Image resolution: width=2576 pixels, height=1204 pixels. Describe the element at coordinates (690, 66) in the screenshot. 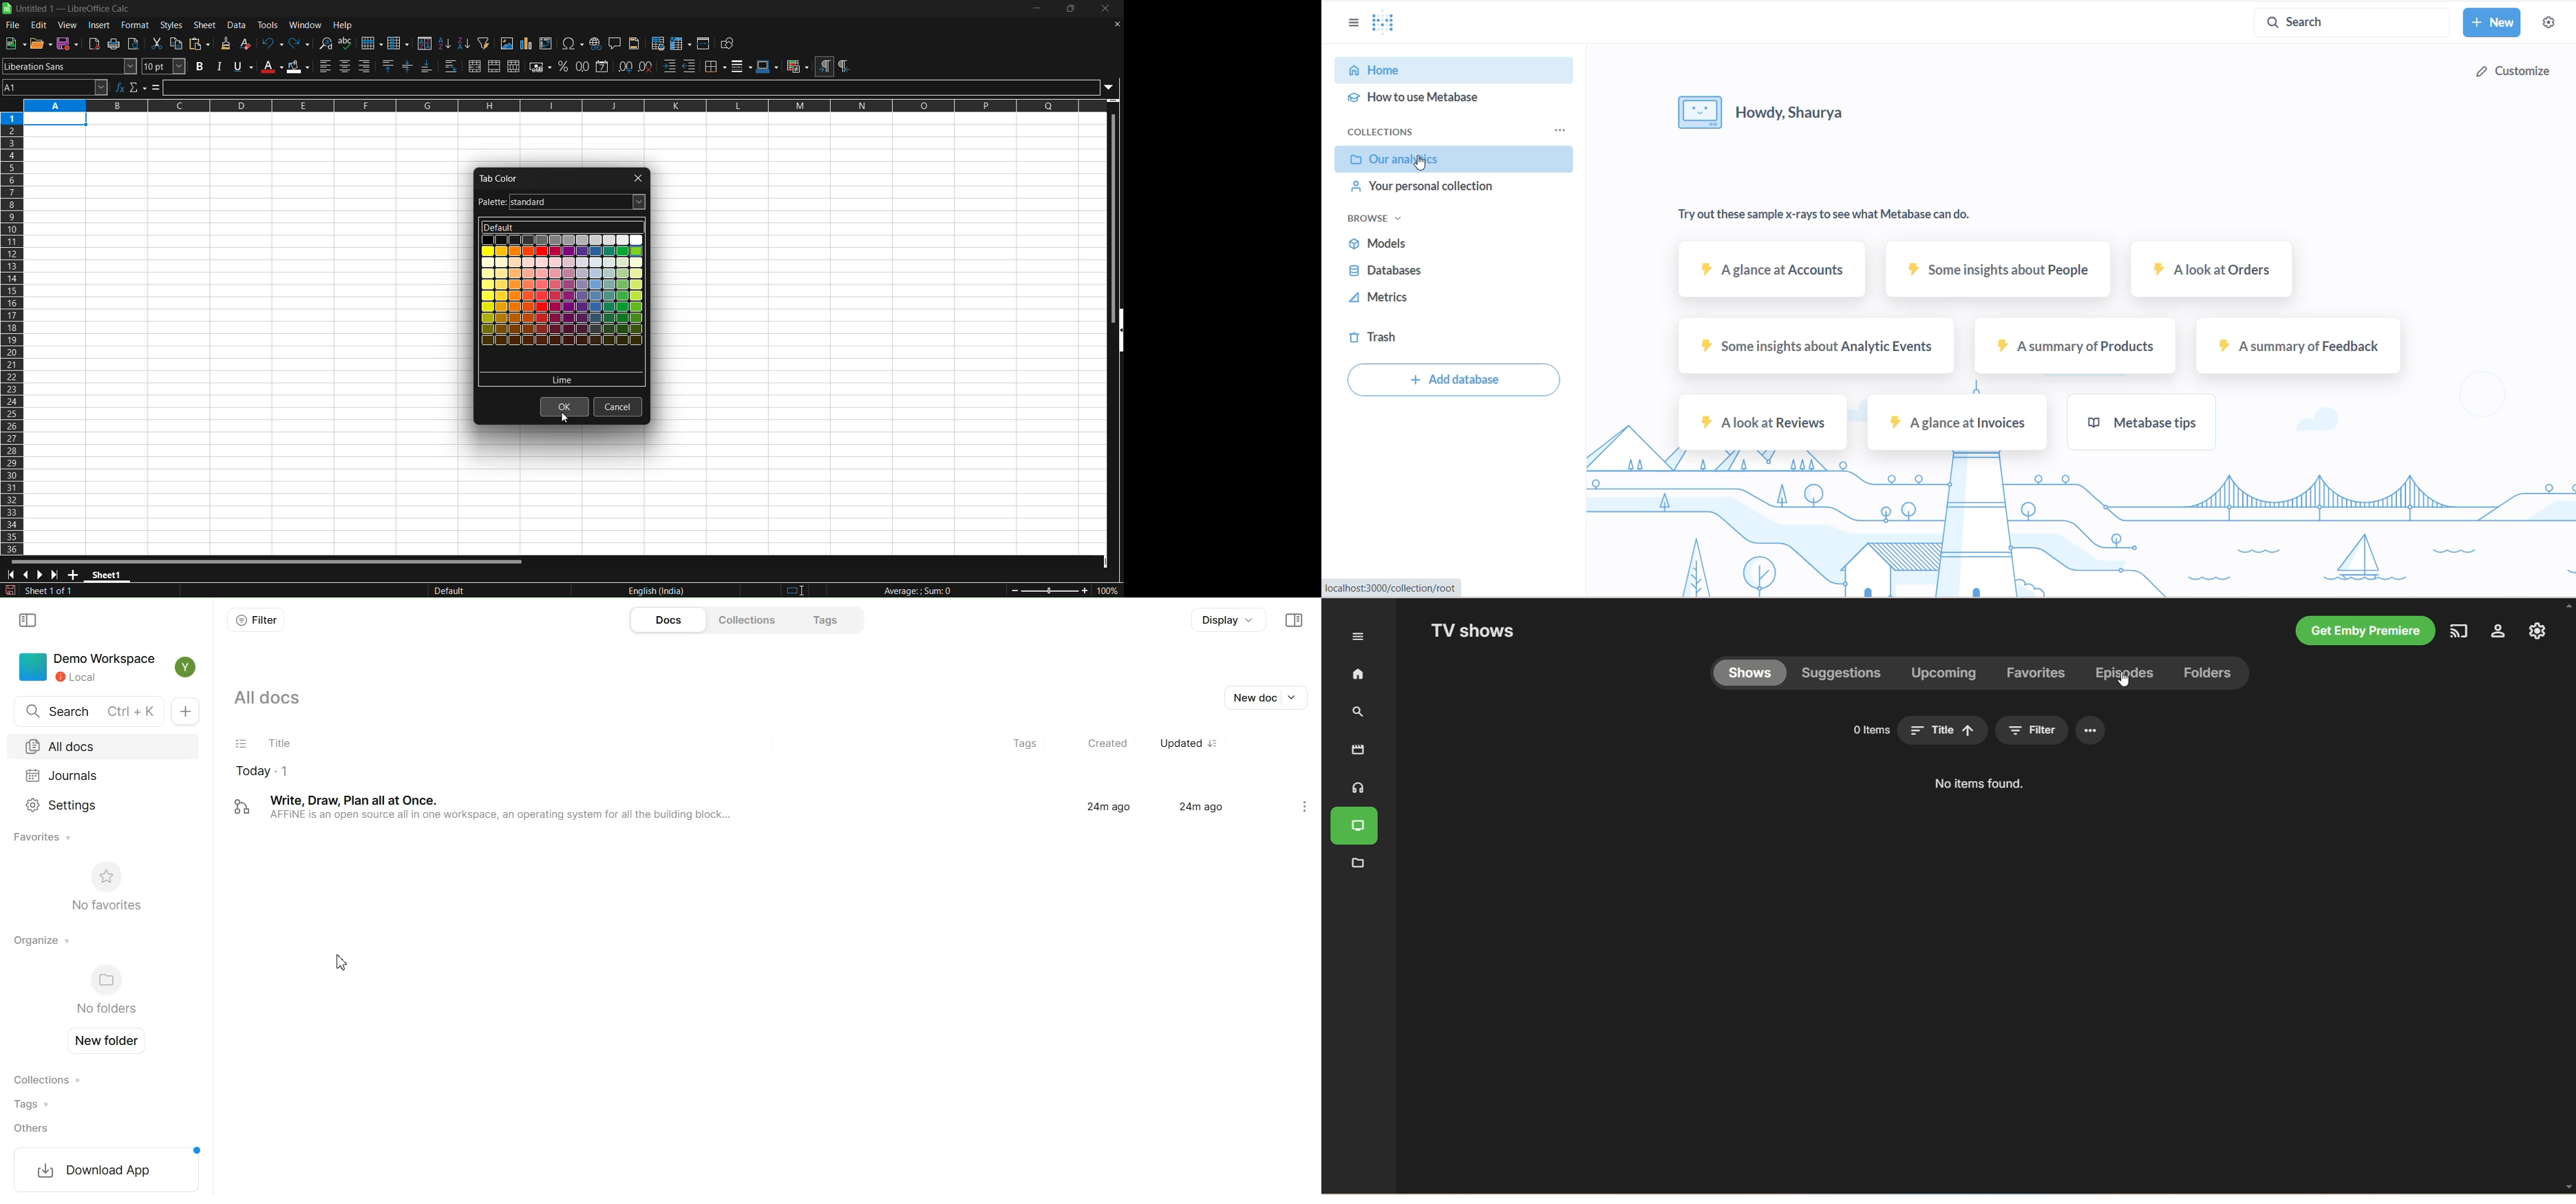

I see `decrease indent` at that location.